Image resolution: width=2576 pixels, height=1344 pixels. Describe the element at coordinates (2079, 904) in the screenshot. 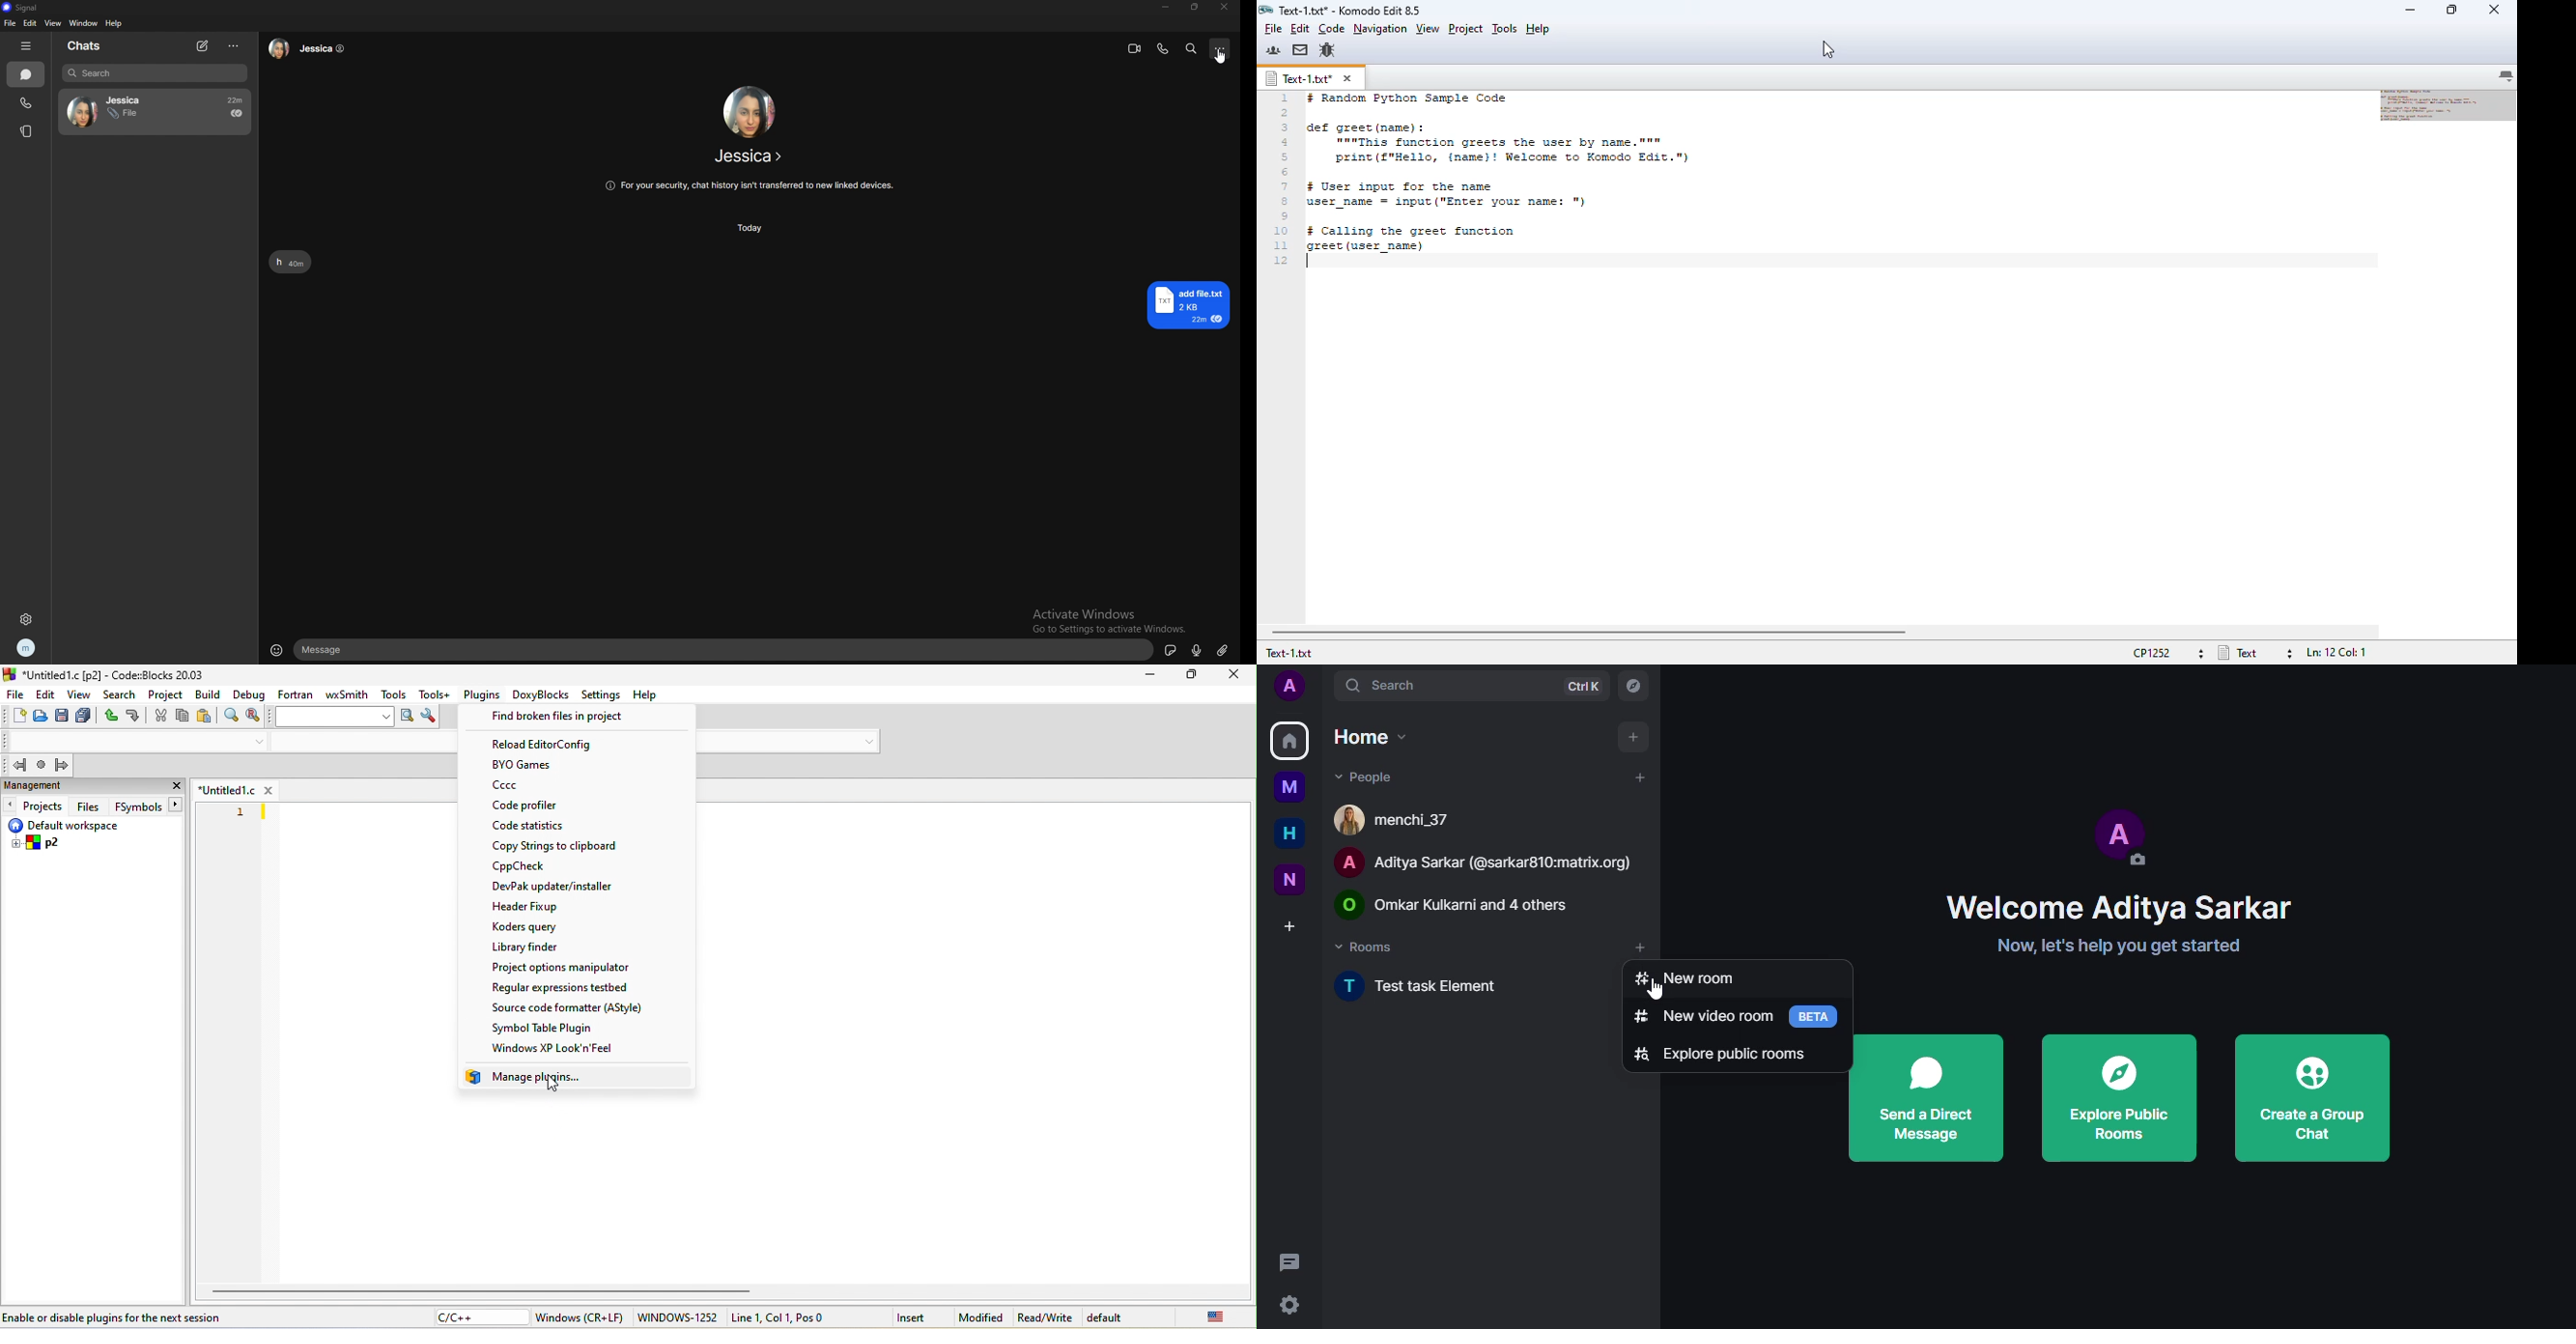

I see `Welcome Aditya Sarkar` at that location.